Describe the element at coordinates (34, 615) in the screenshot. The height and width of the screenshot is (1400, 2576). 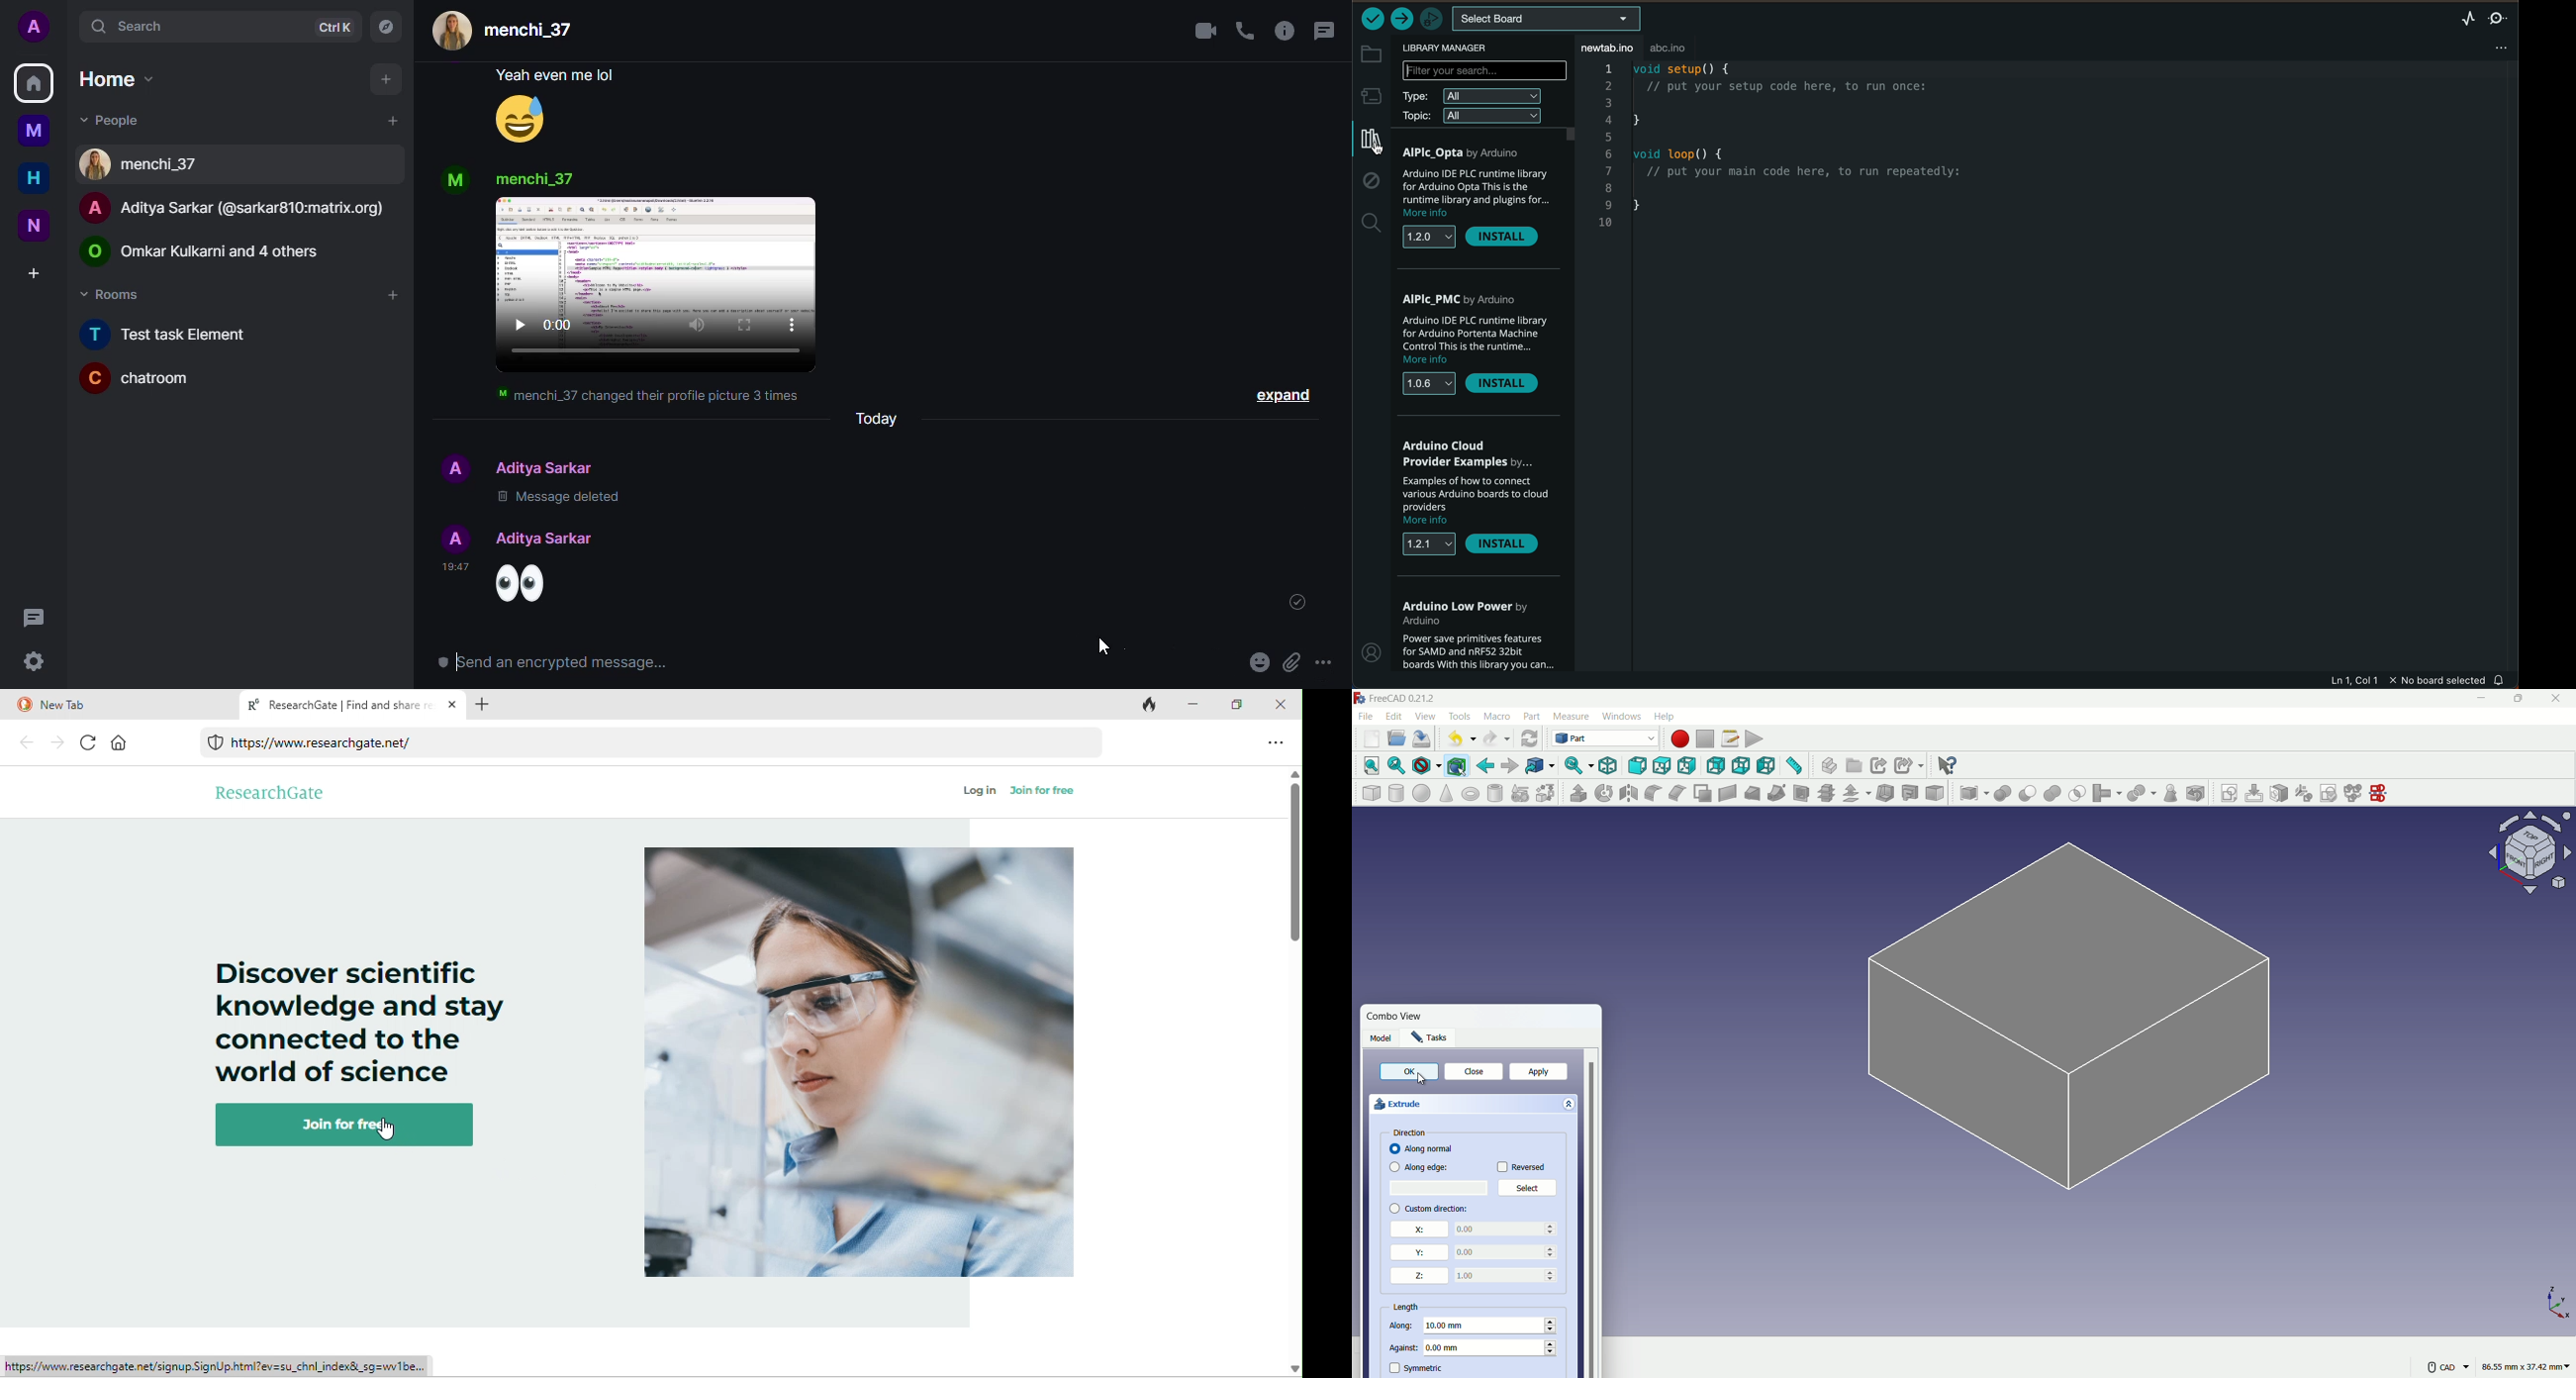
I see `threads` at that location.